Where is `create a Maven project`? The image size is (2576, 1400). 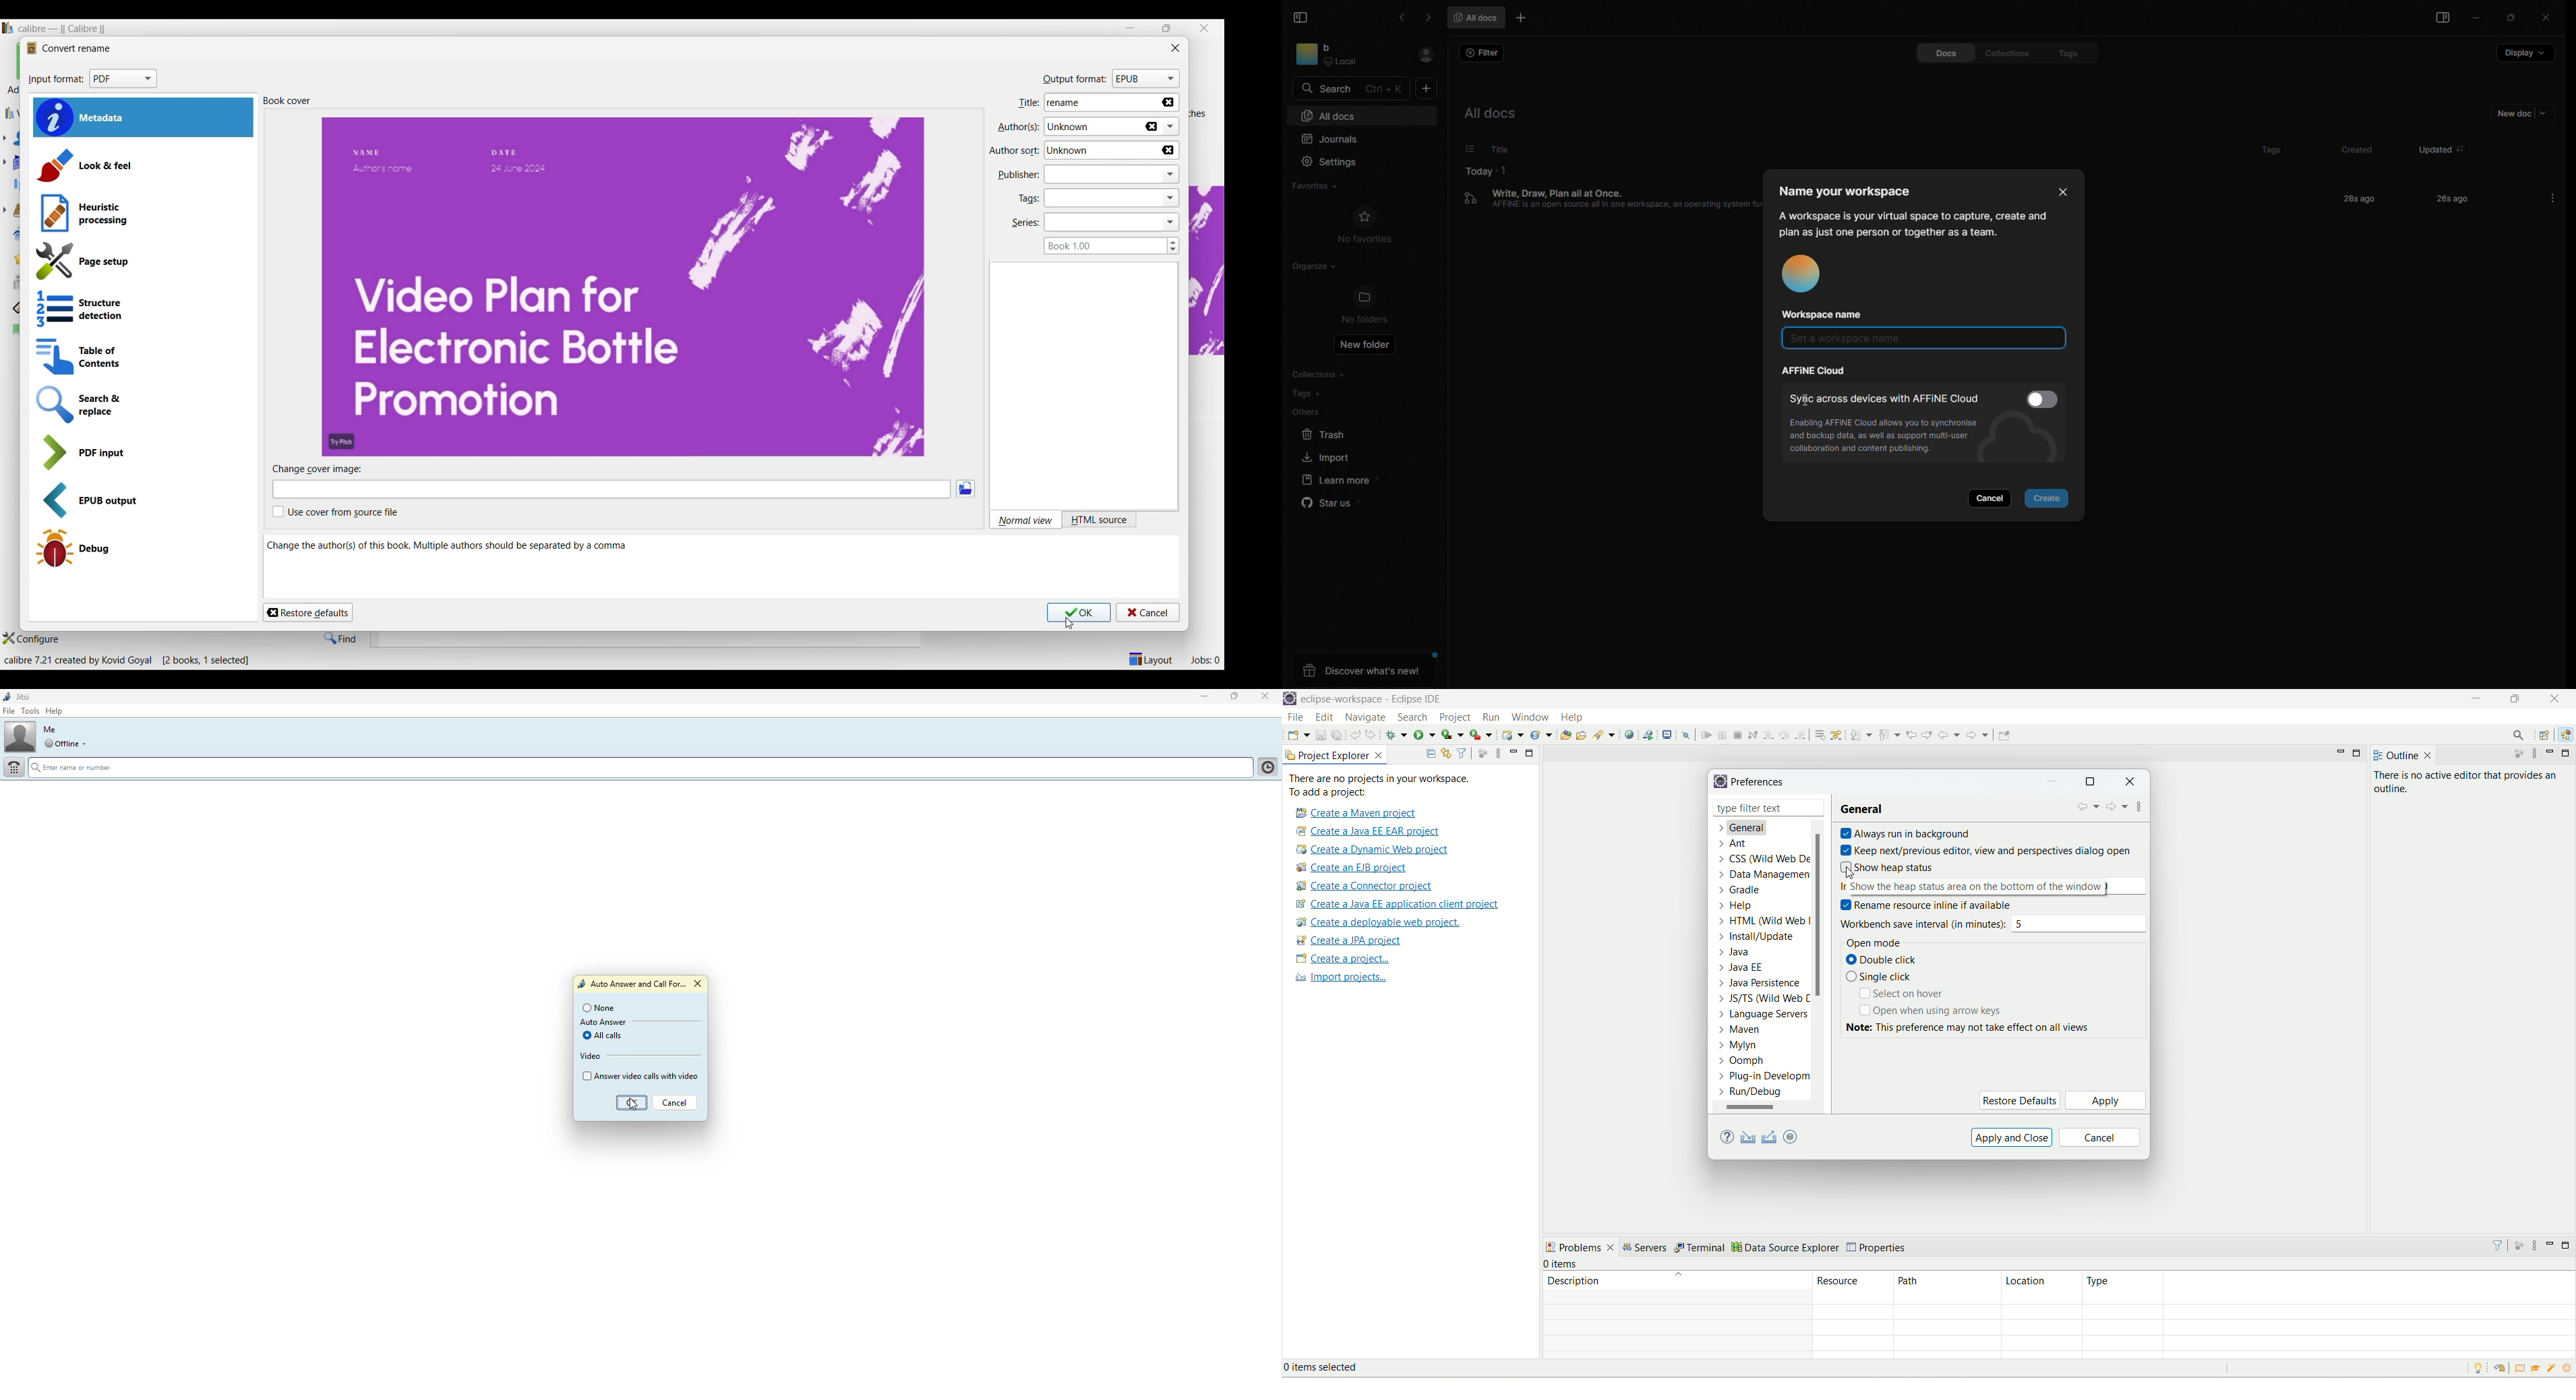 create a Maven project is located at coordinates (1353, 812).